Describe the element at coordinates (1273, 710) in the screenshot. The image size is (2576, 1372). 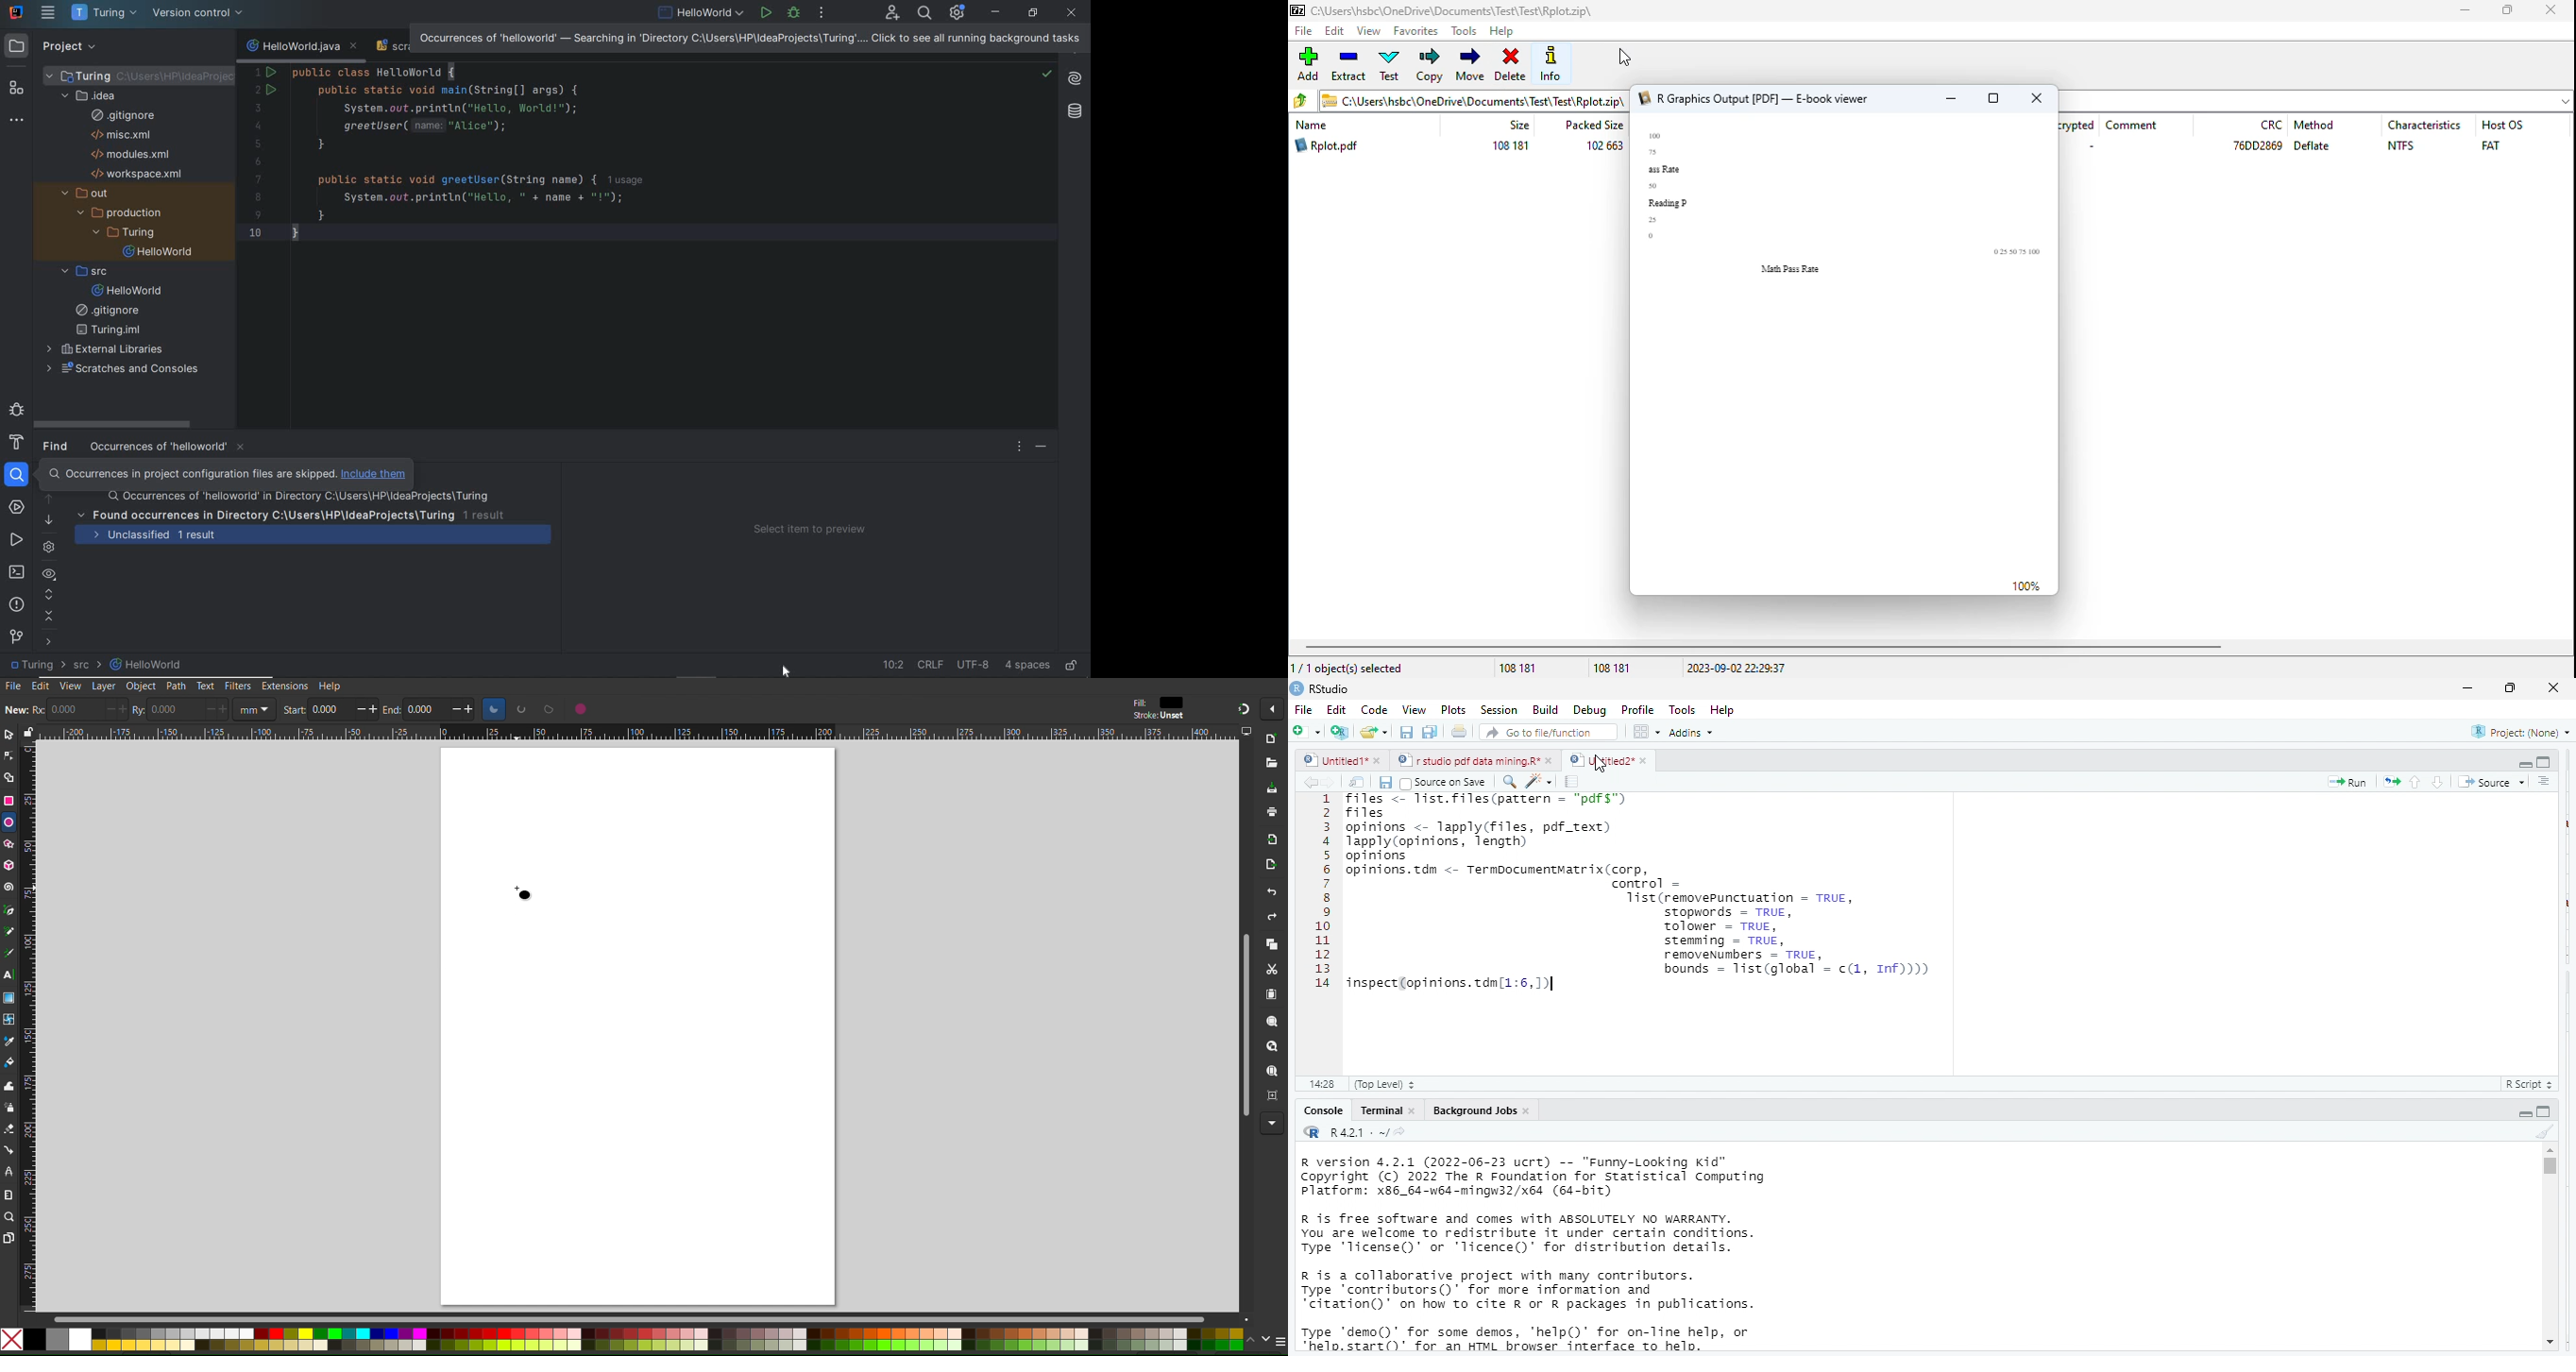
I see `More options` at that location.